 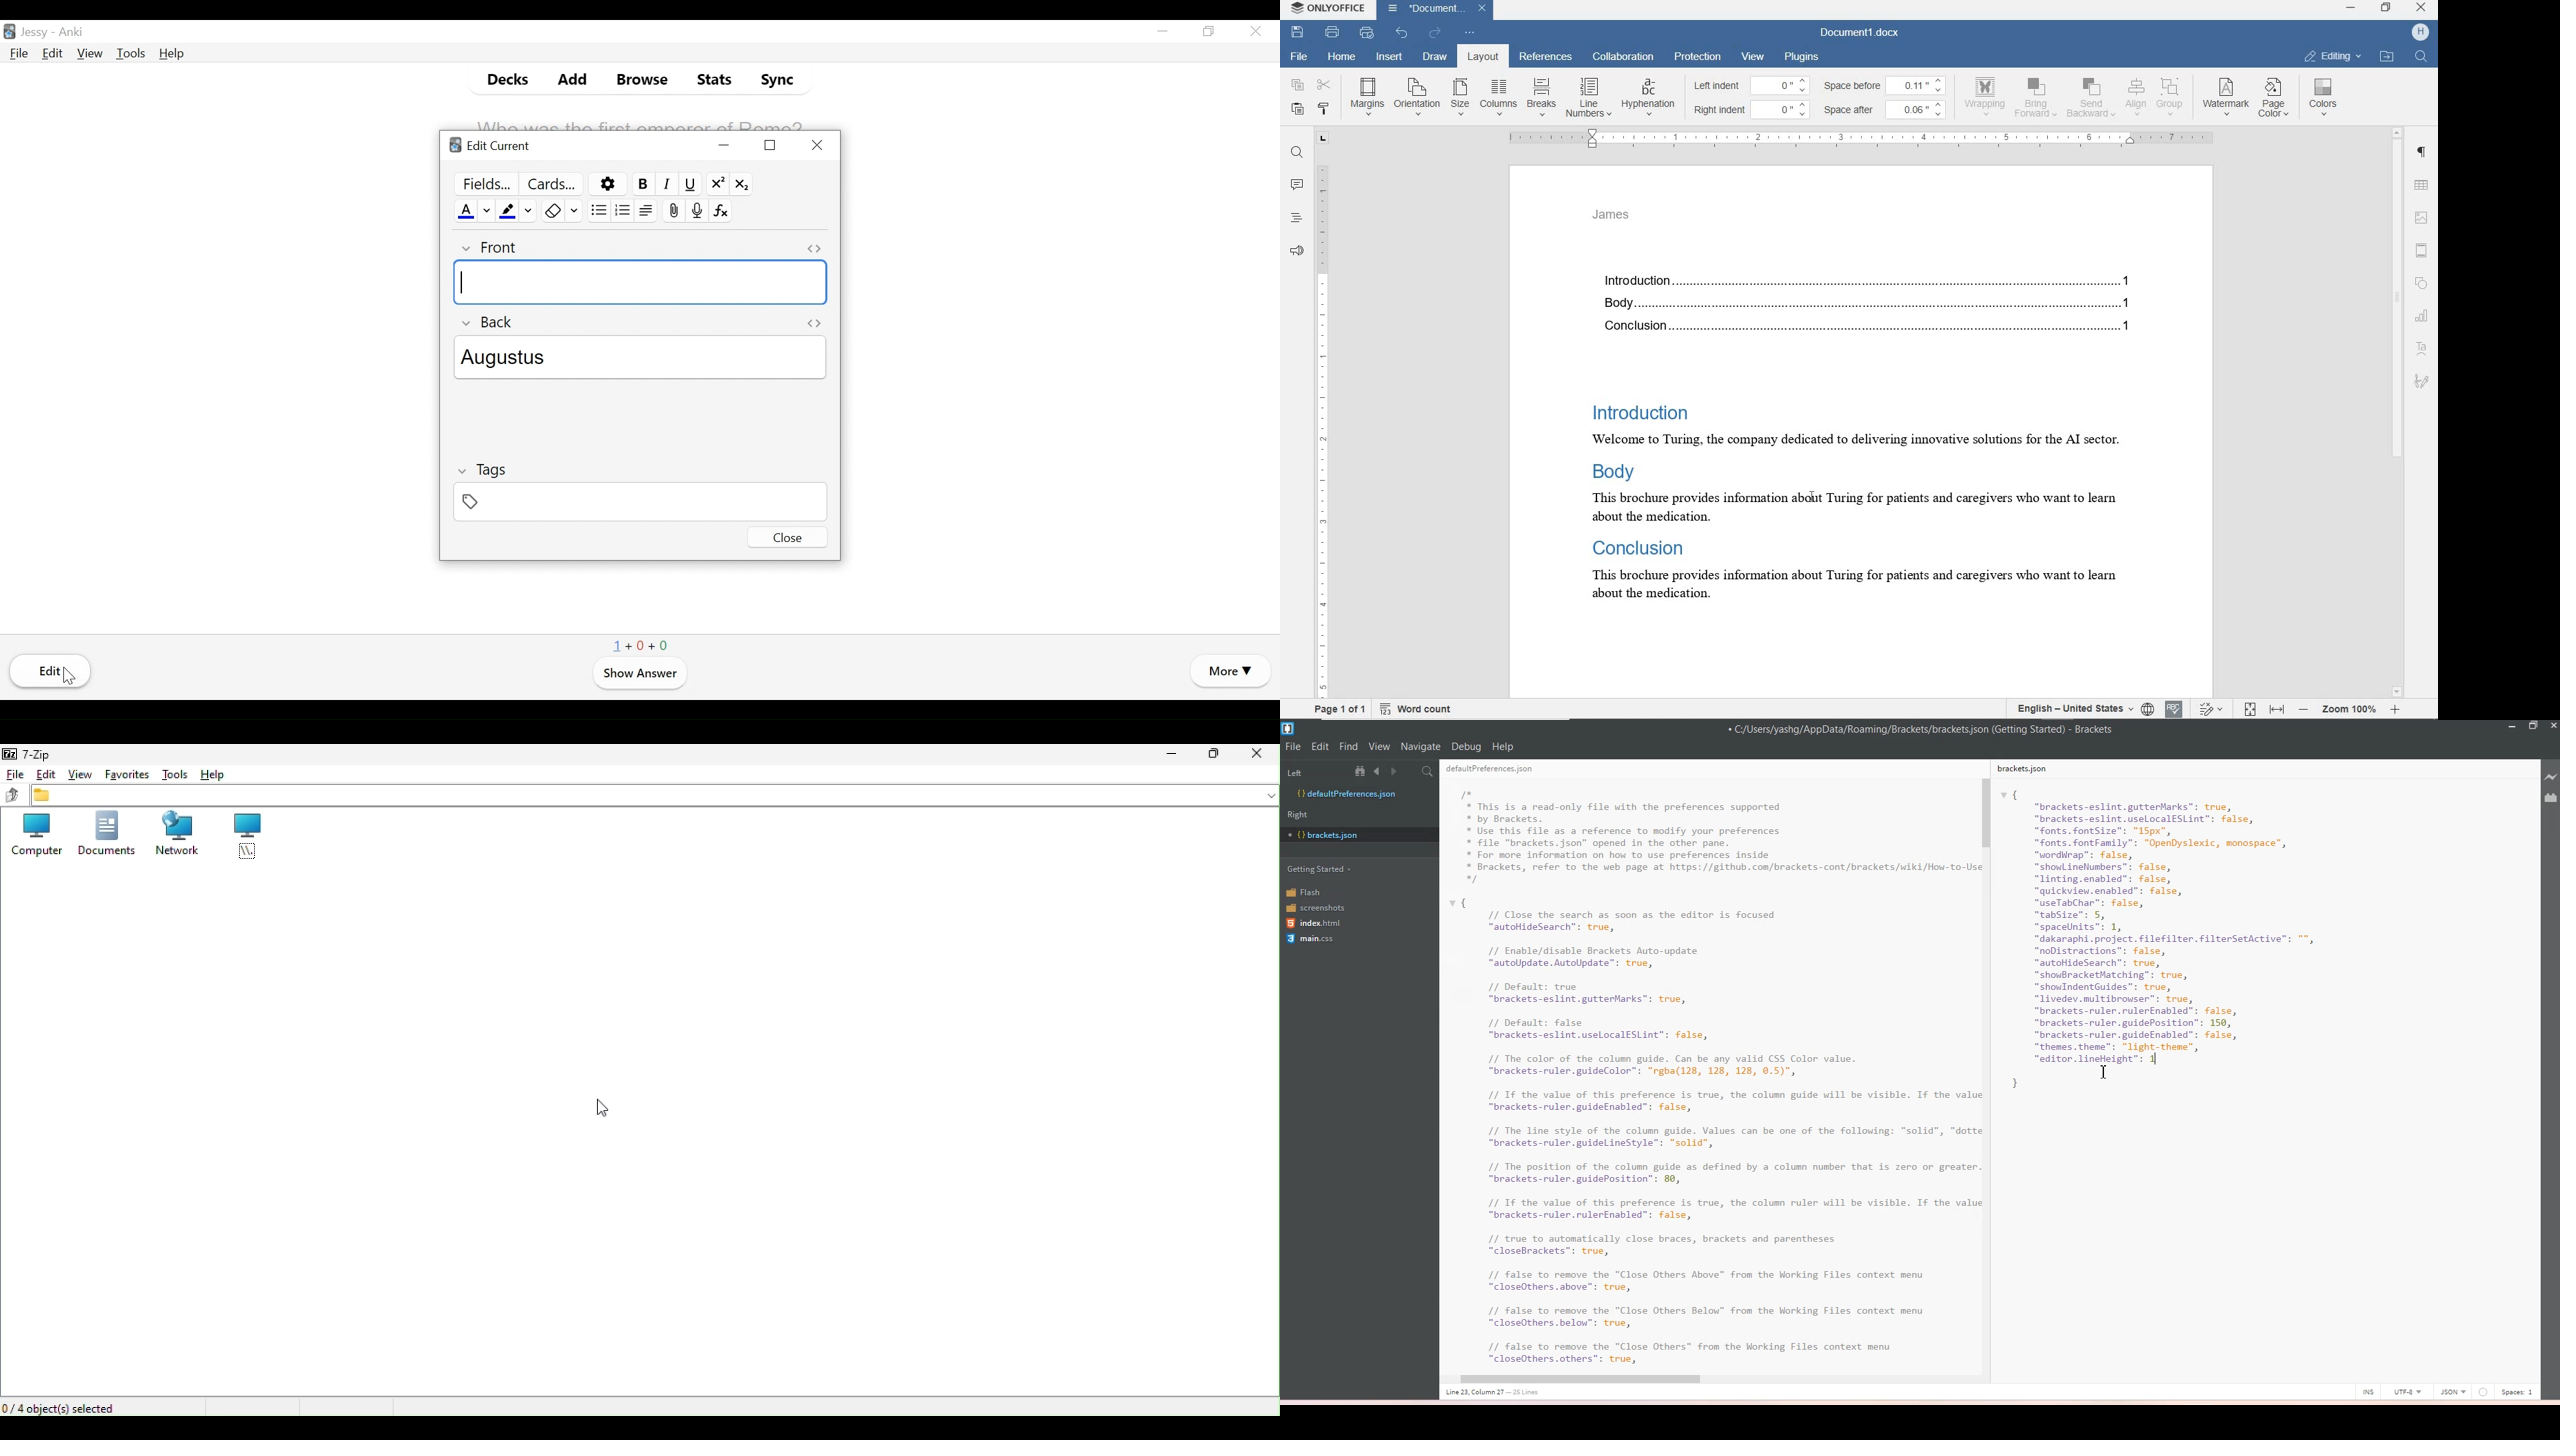 What do you see at coordinates (622, 209) in the screenshot?
I see `ordered list` at bounding box center [622, 209].